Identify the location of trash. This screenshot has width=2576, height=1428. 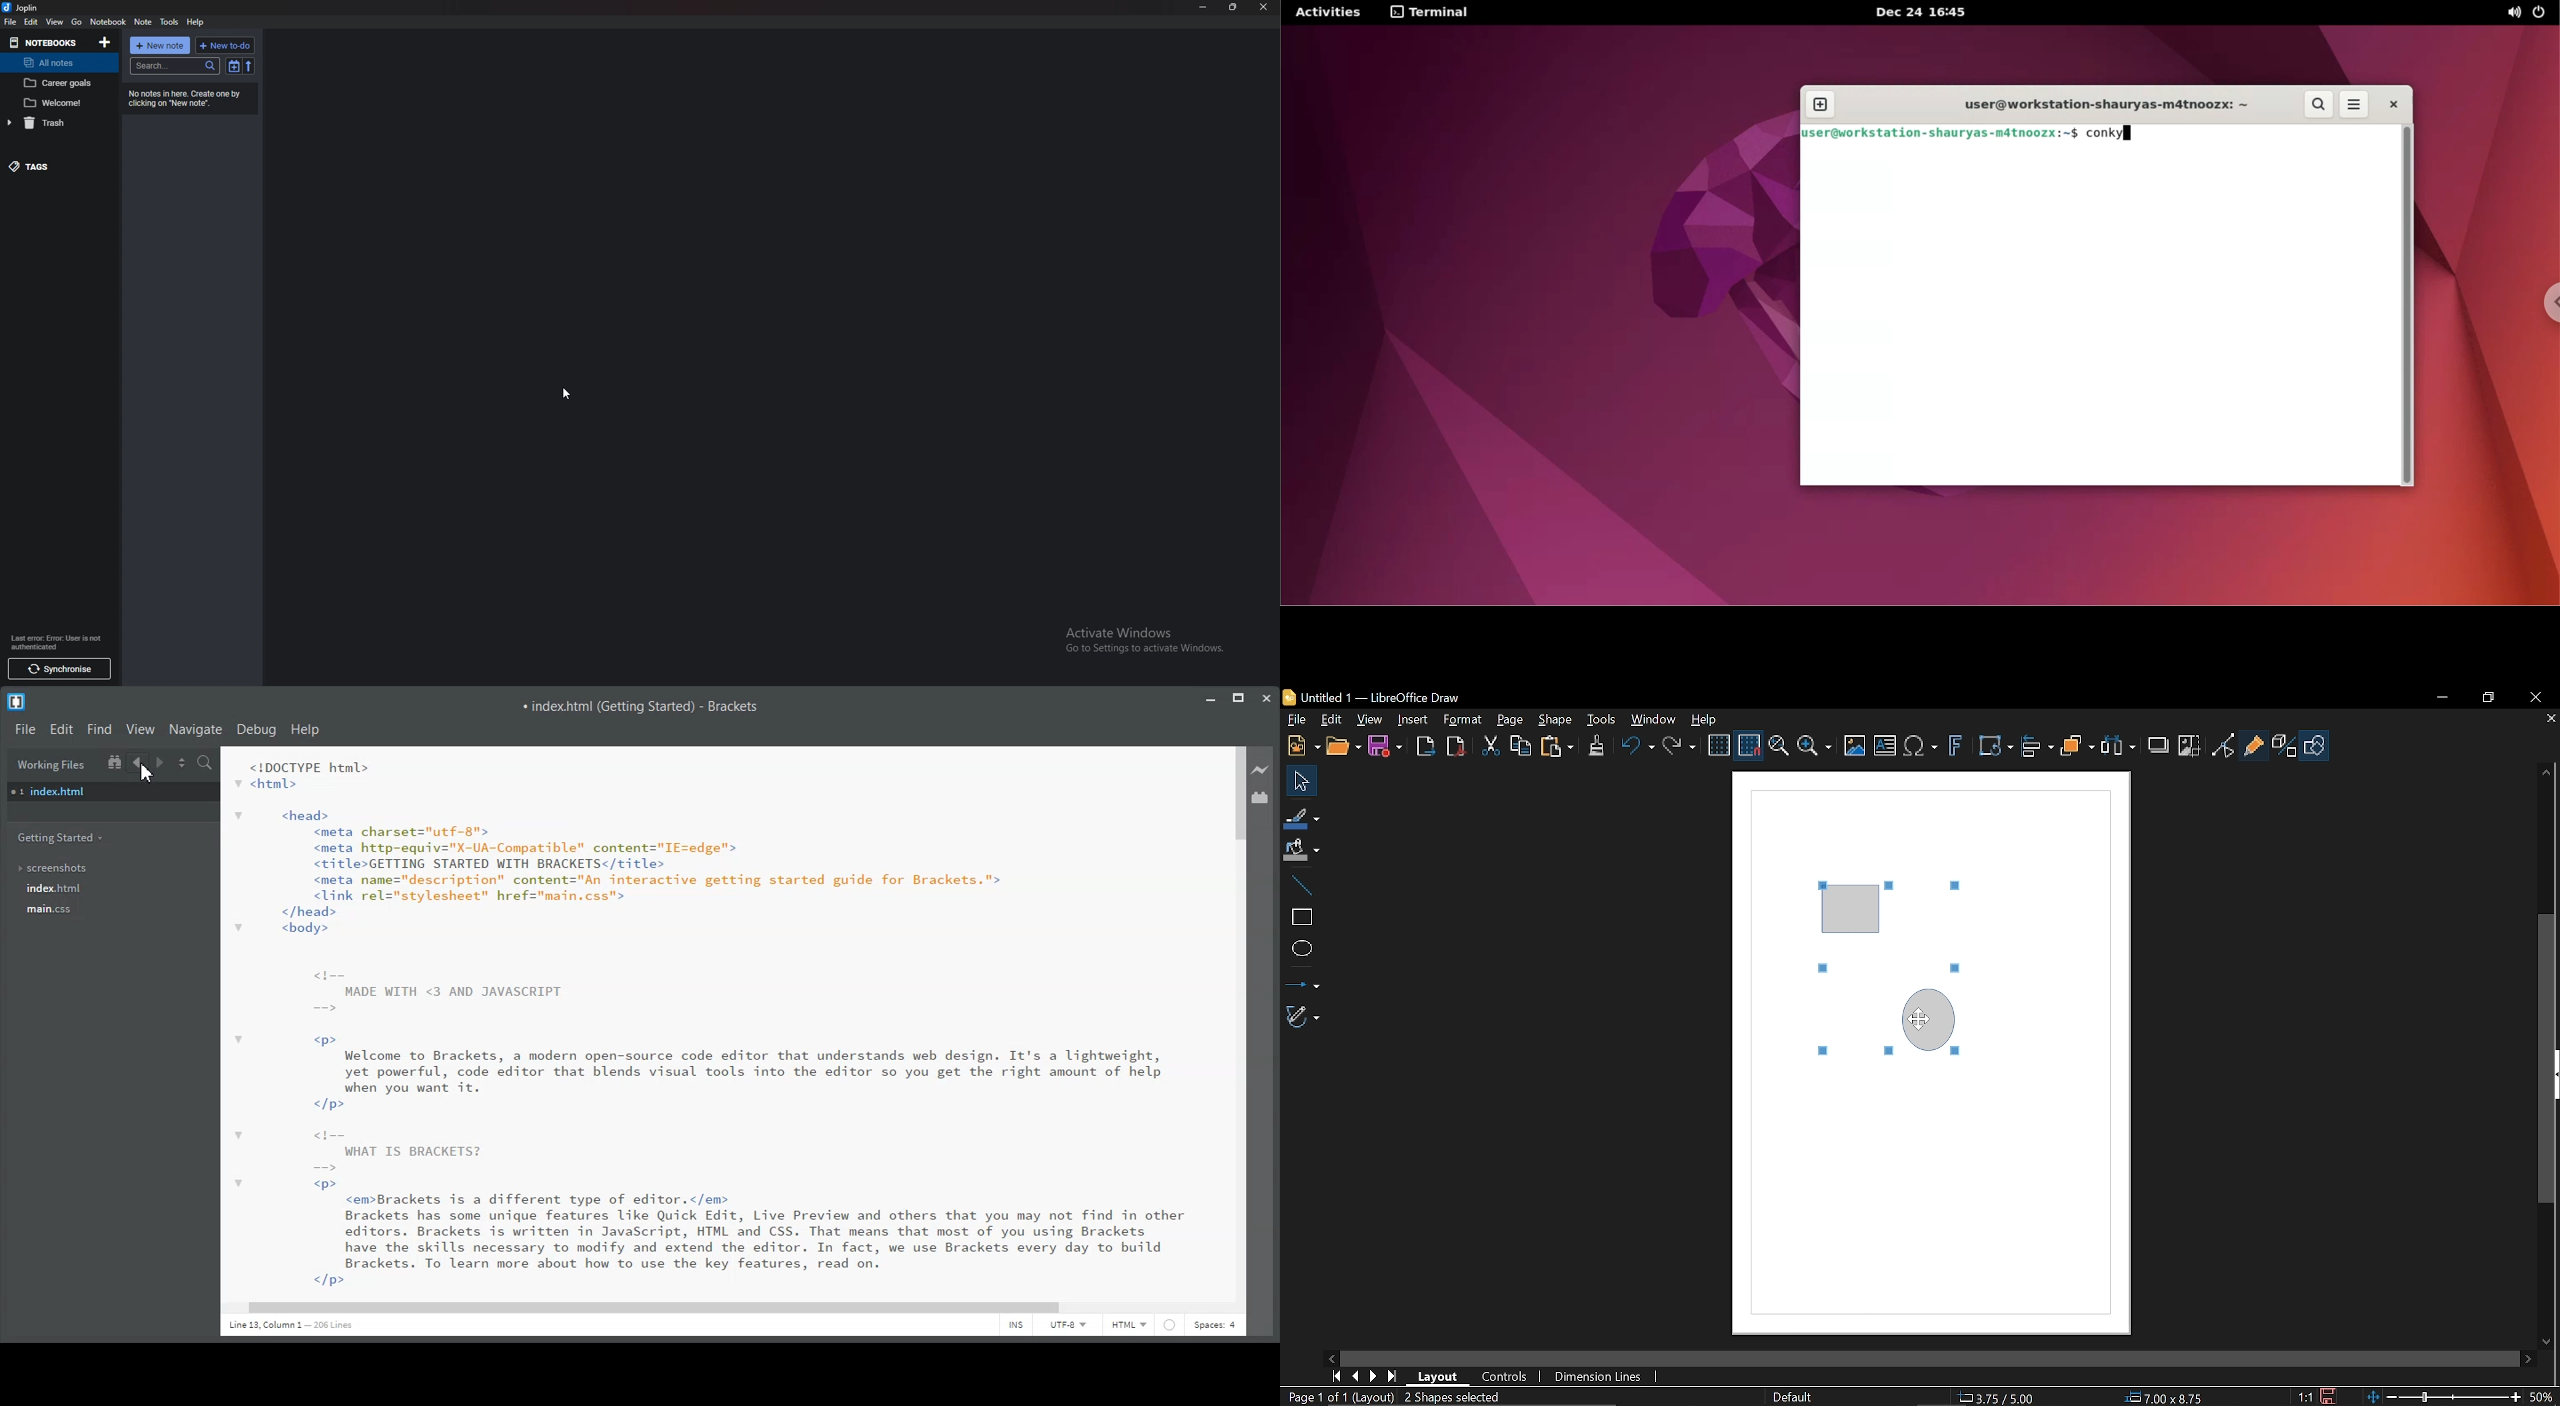
(56, 123).